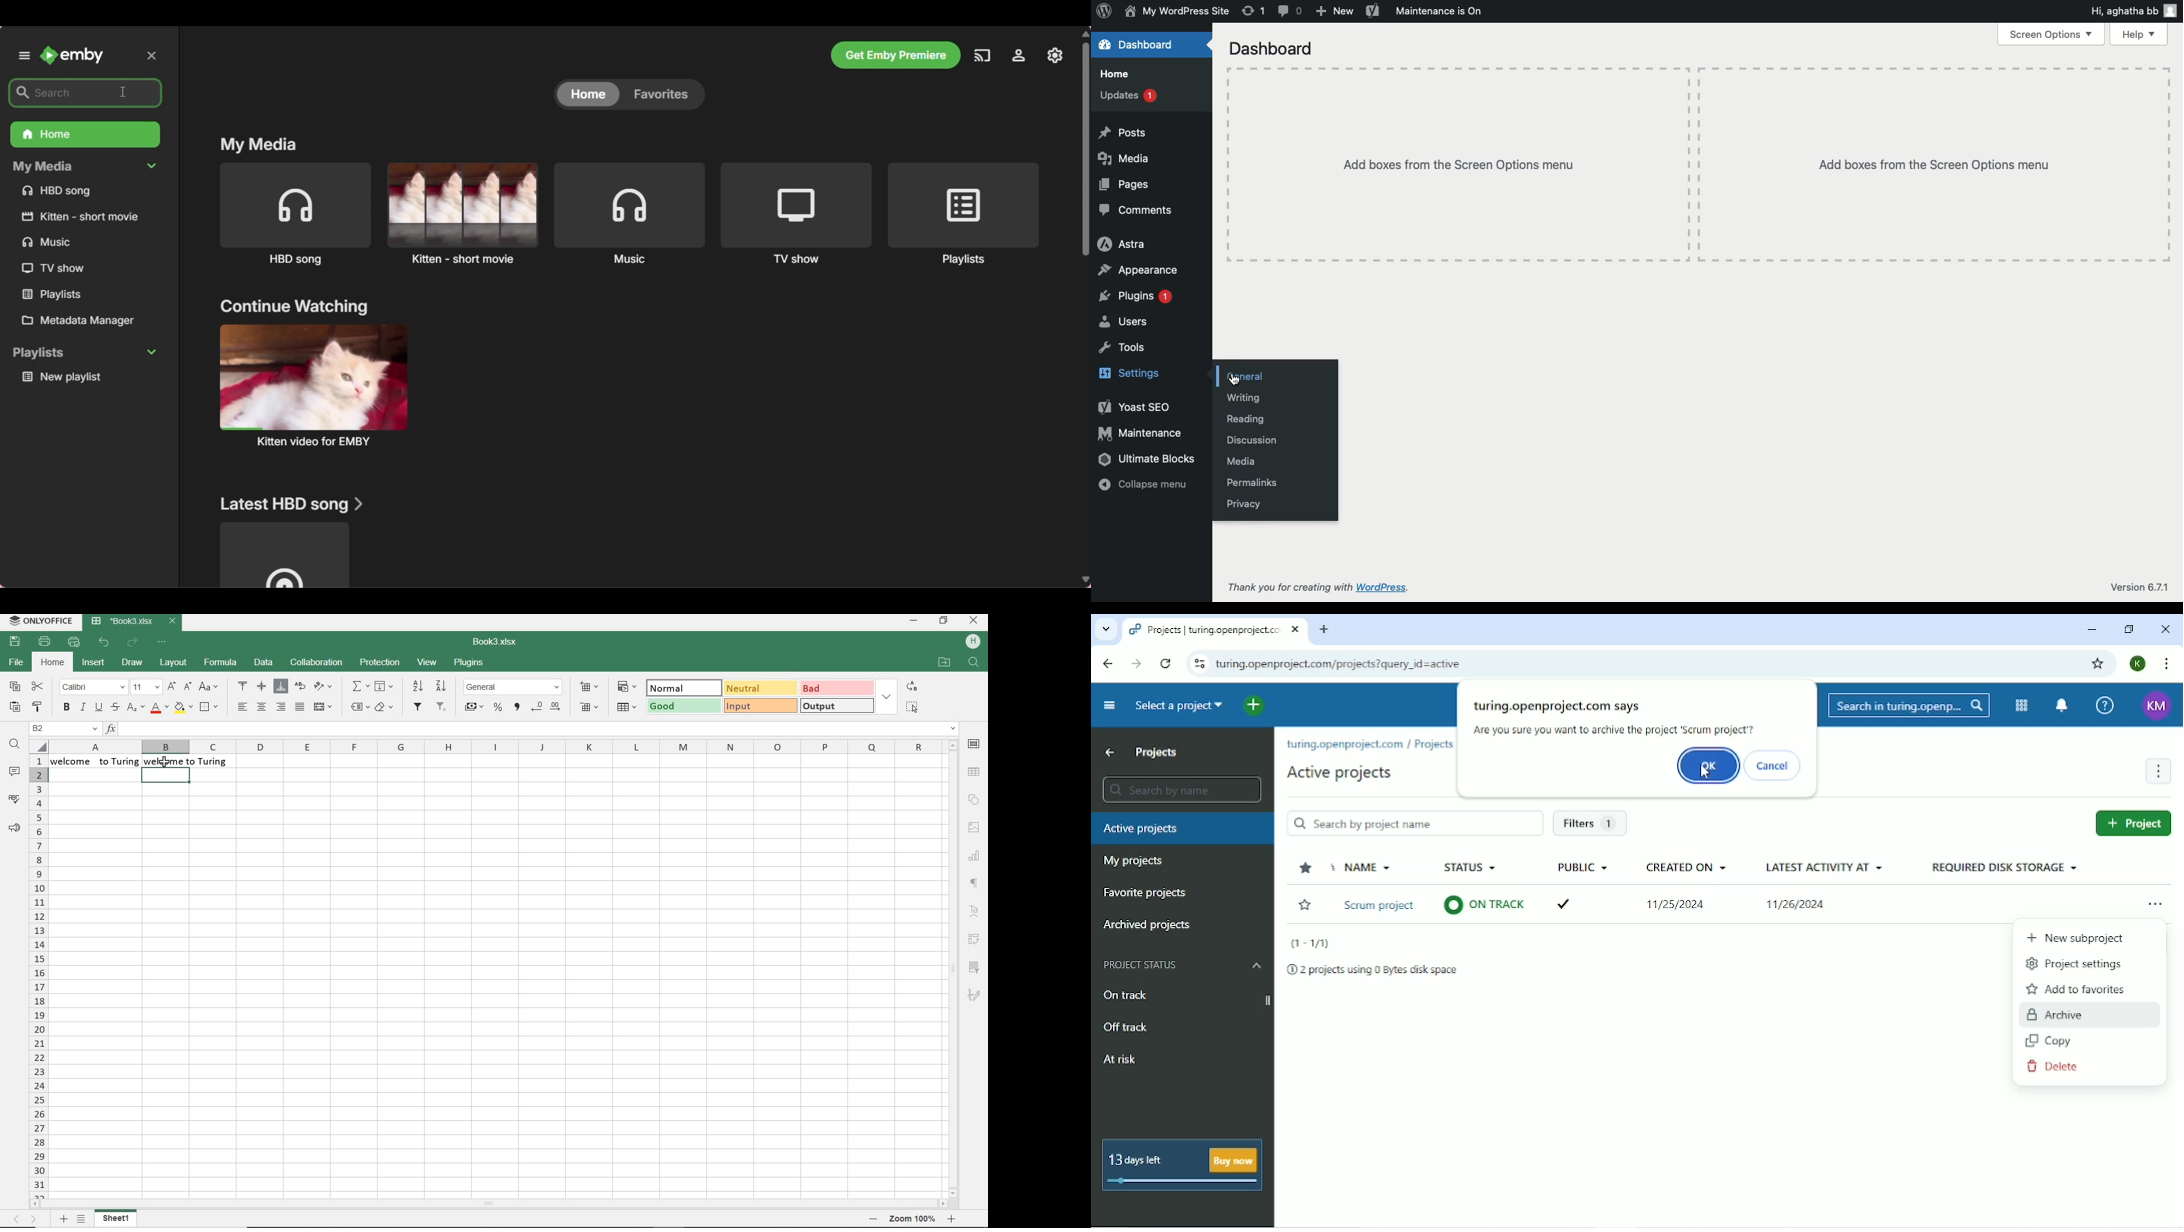 Image resolution: width=2184 pixels, height=1232 pixels. I want to click on font color, so click(159, 708).